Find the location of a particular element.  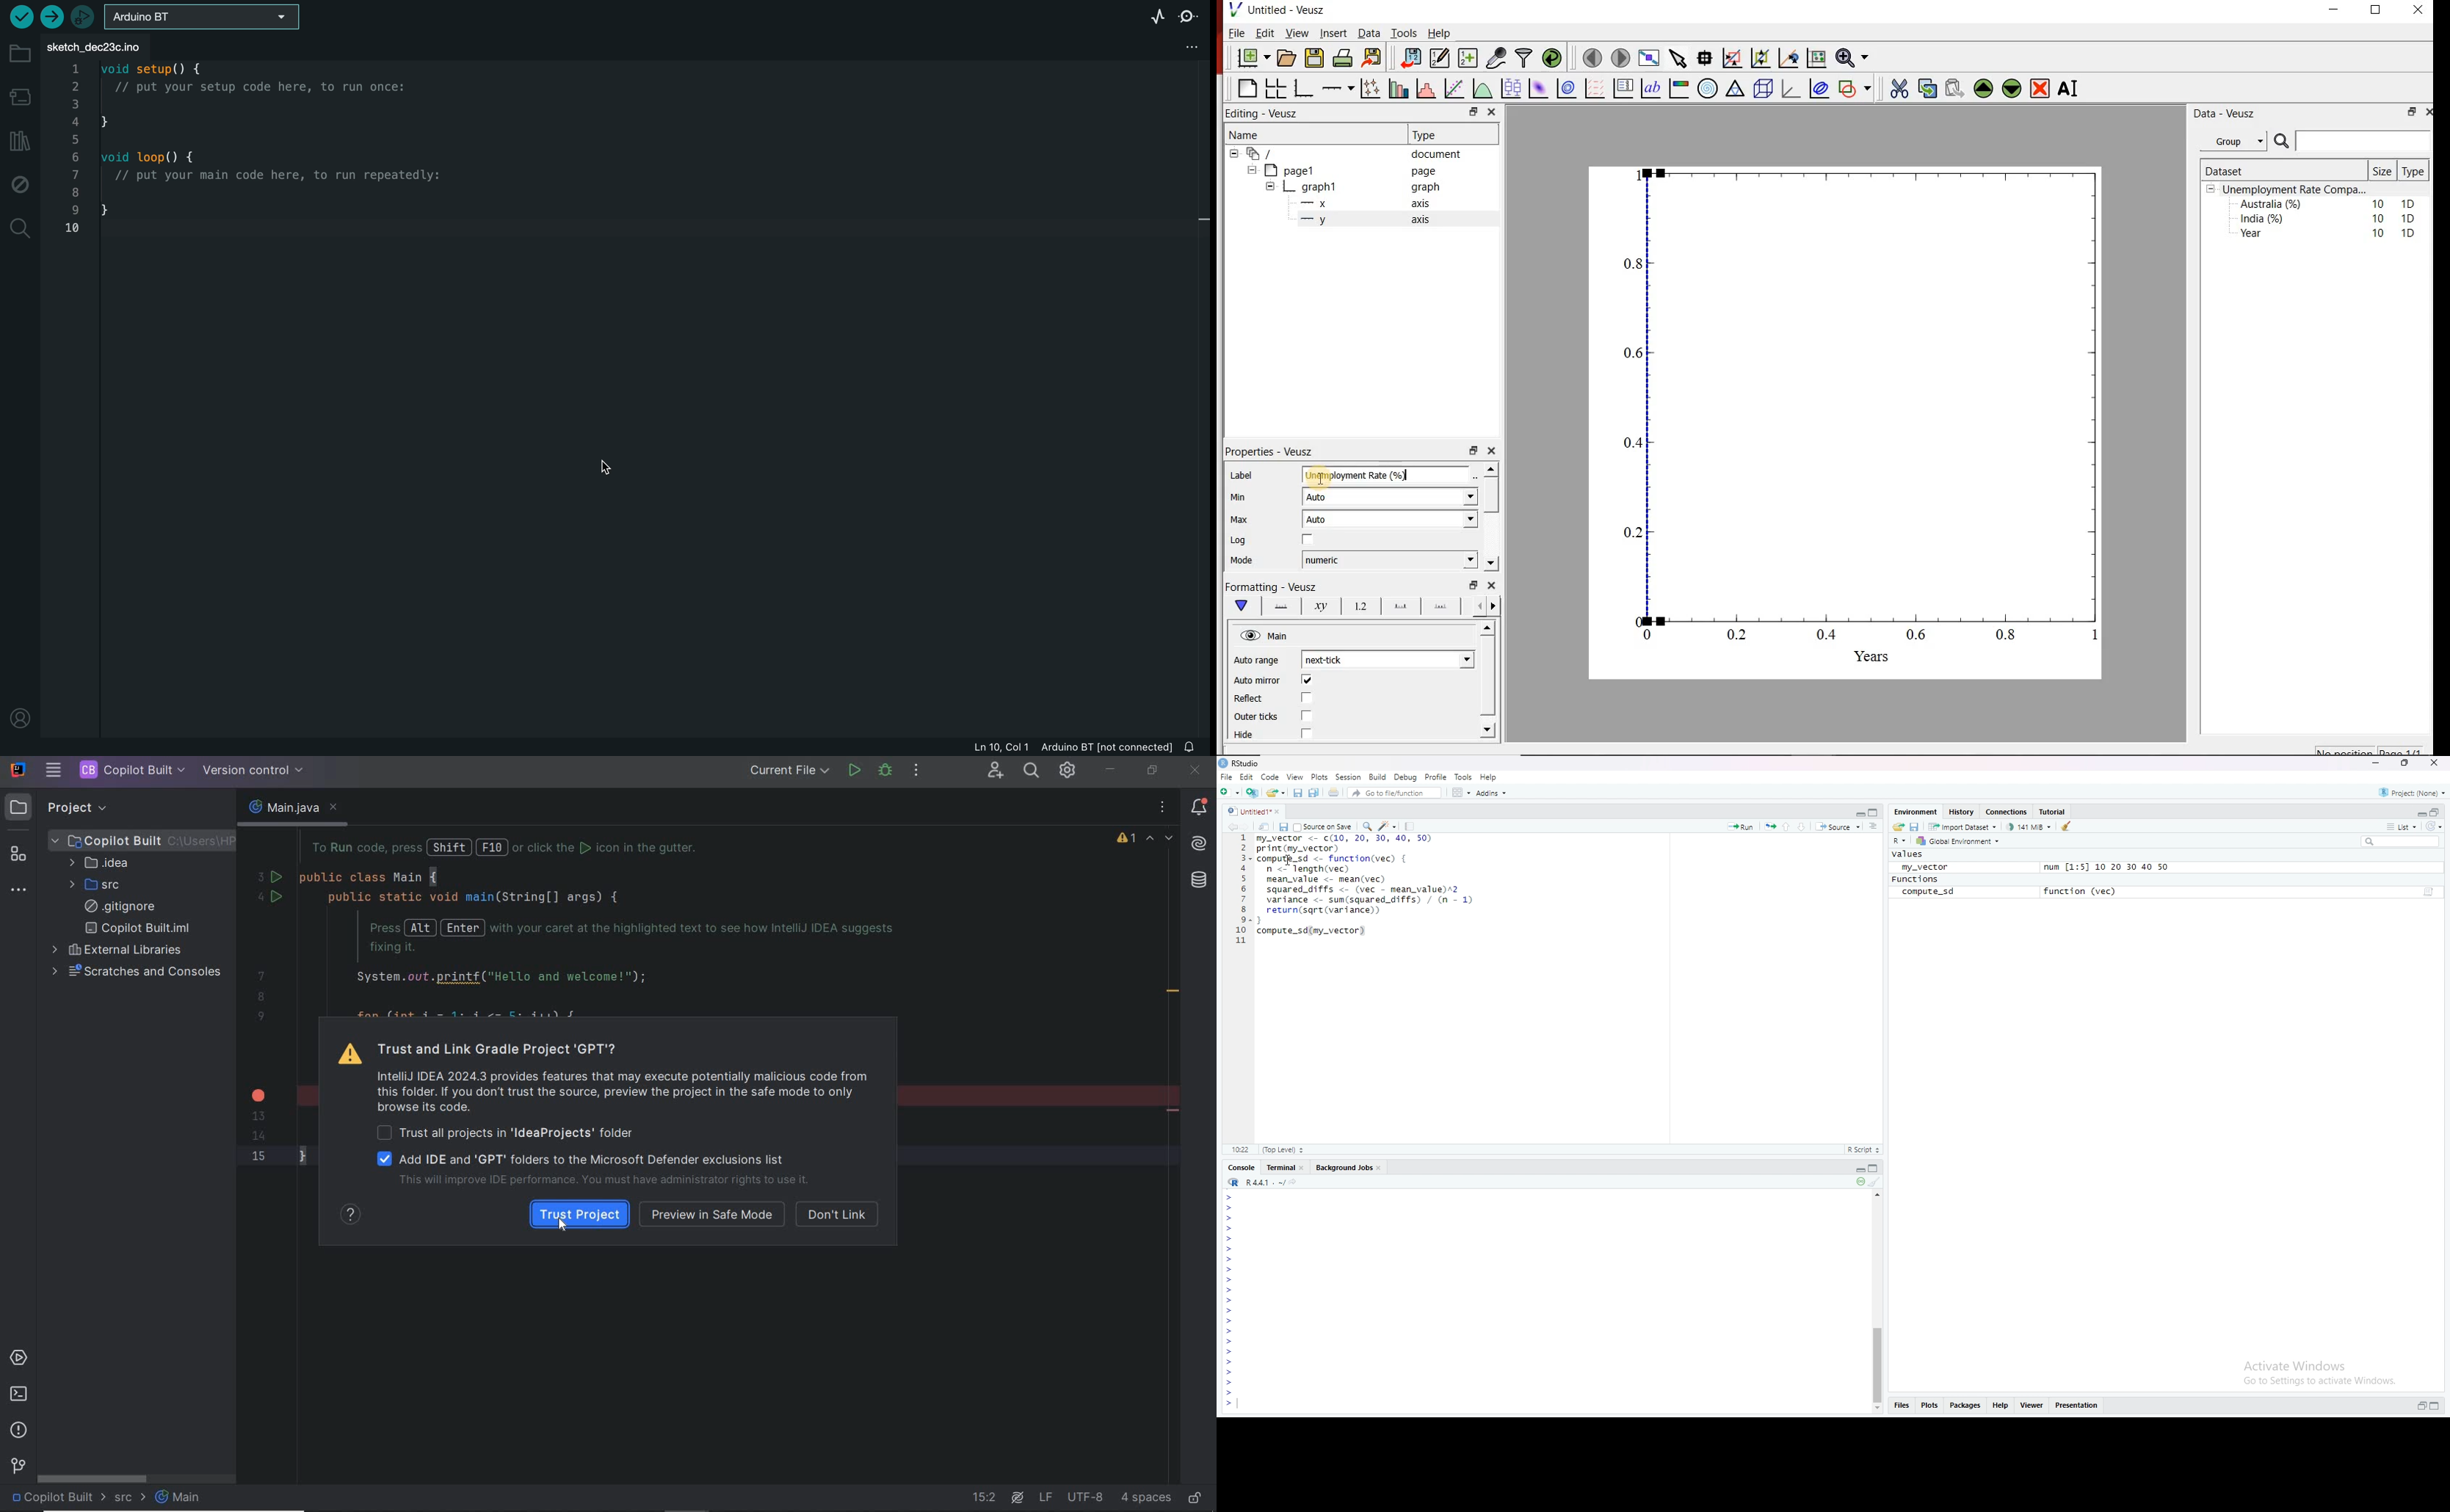

function (vec) is located at coordinates (2084, 891).